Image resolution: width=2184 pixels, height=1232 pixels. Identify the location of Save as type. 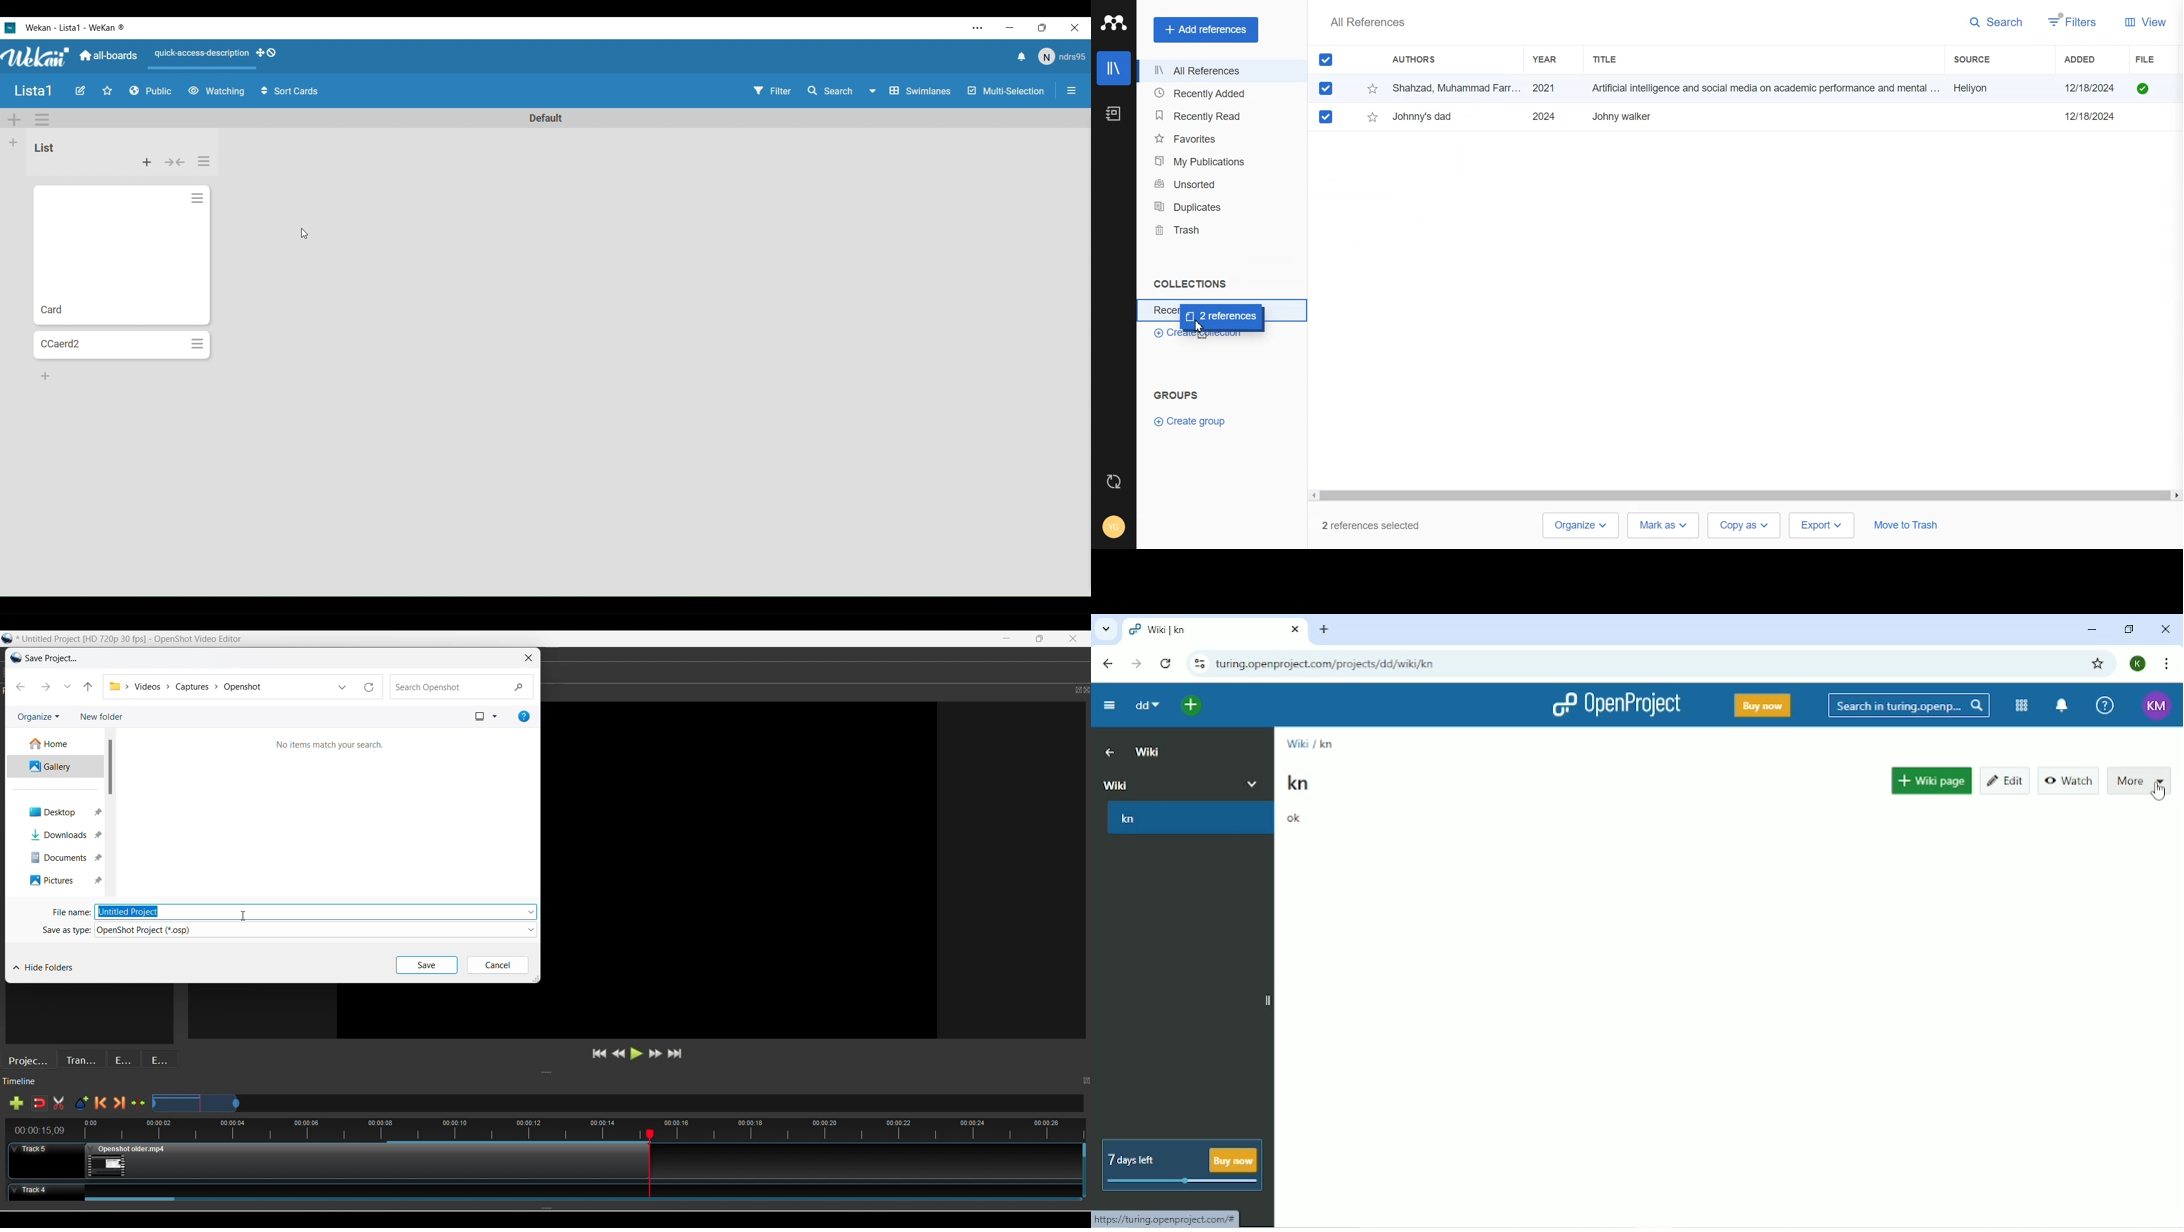
(65, 928).